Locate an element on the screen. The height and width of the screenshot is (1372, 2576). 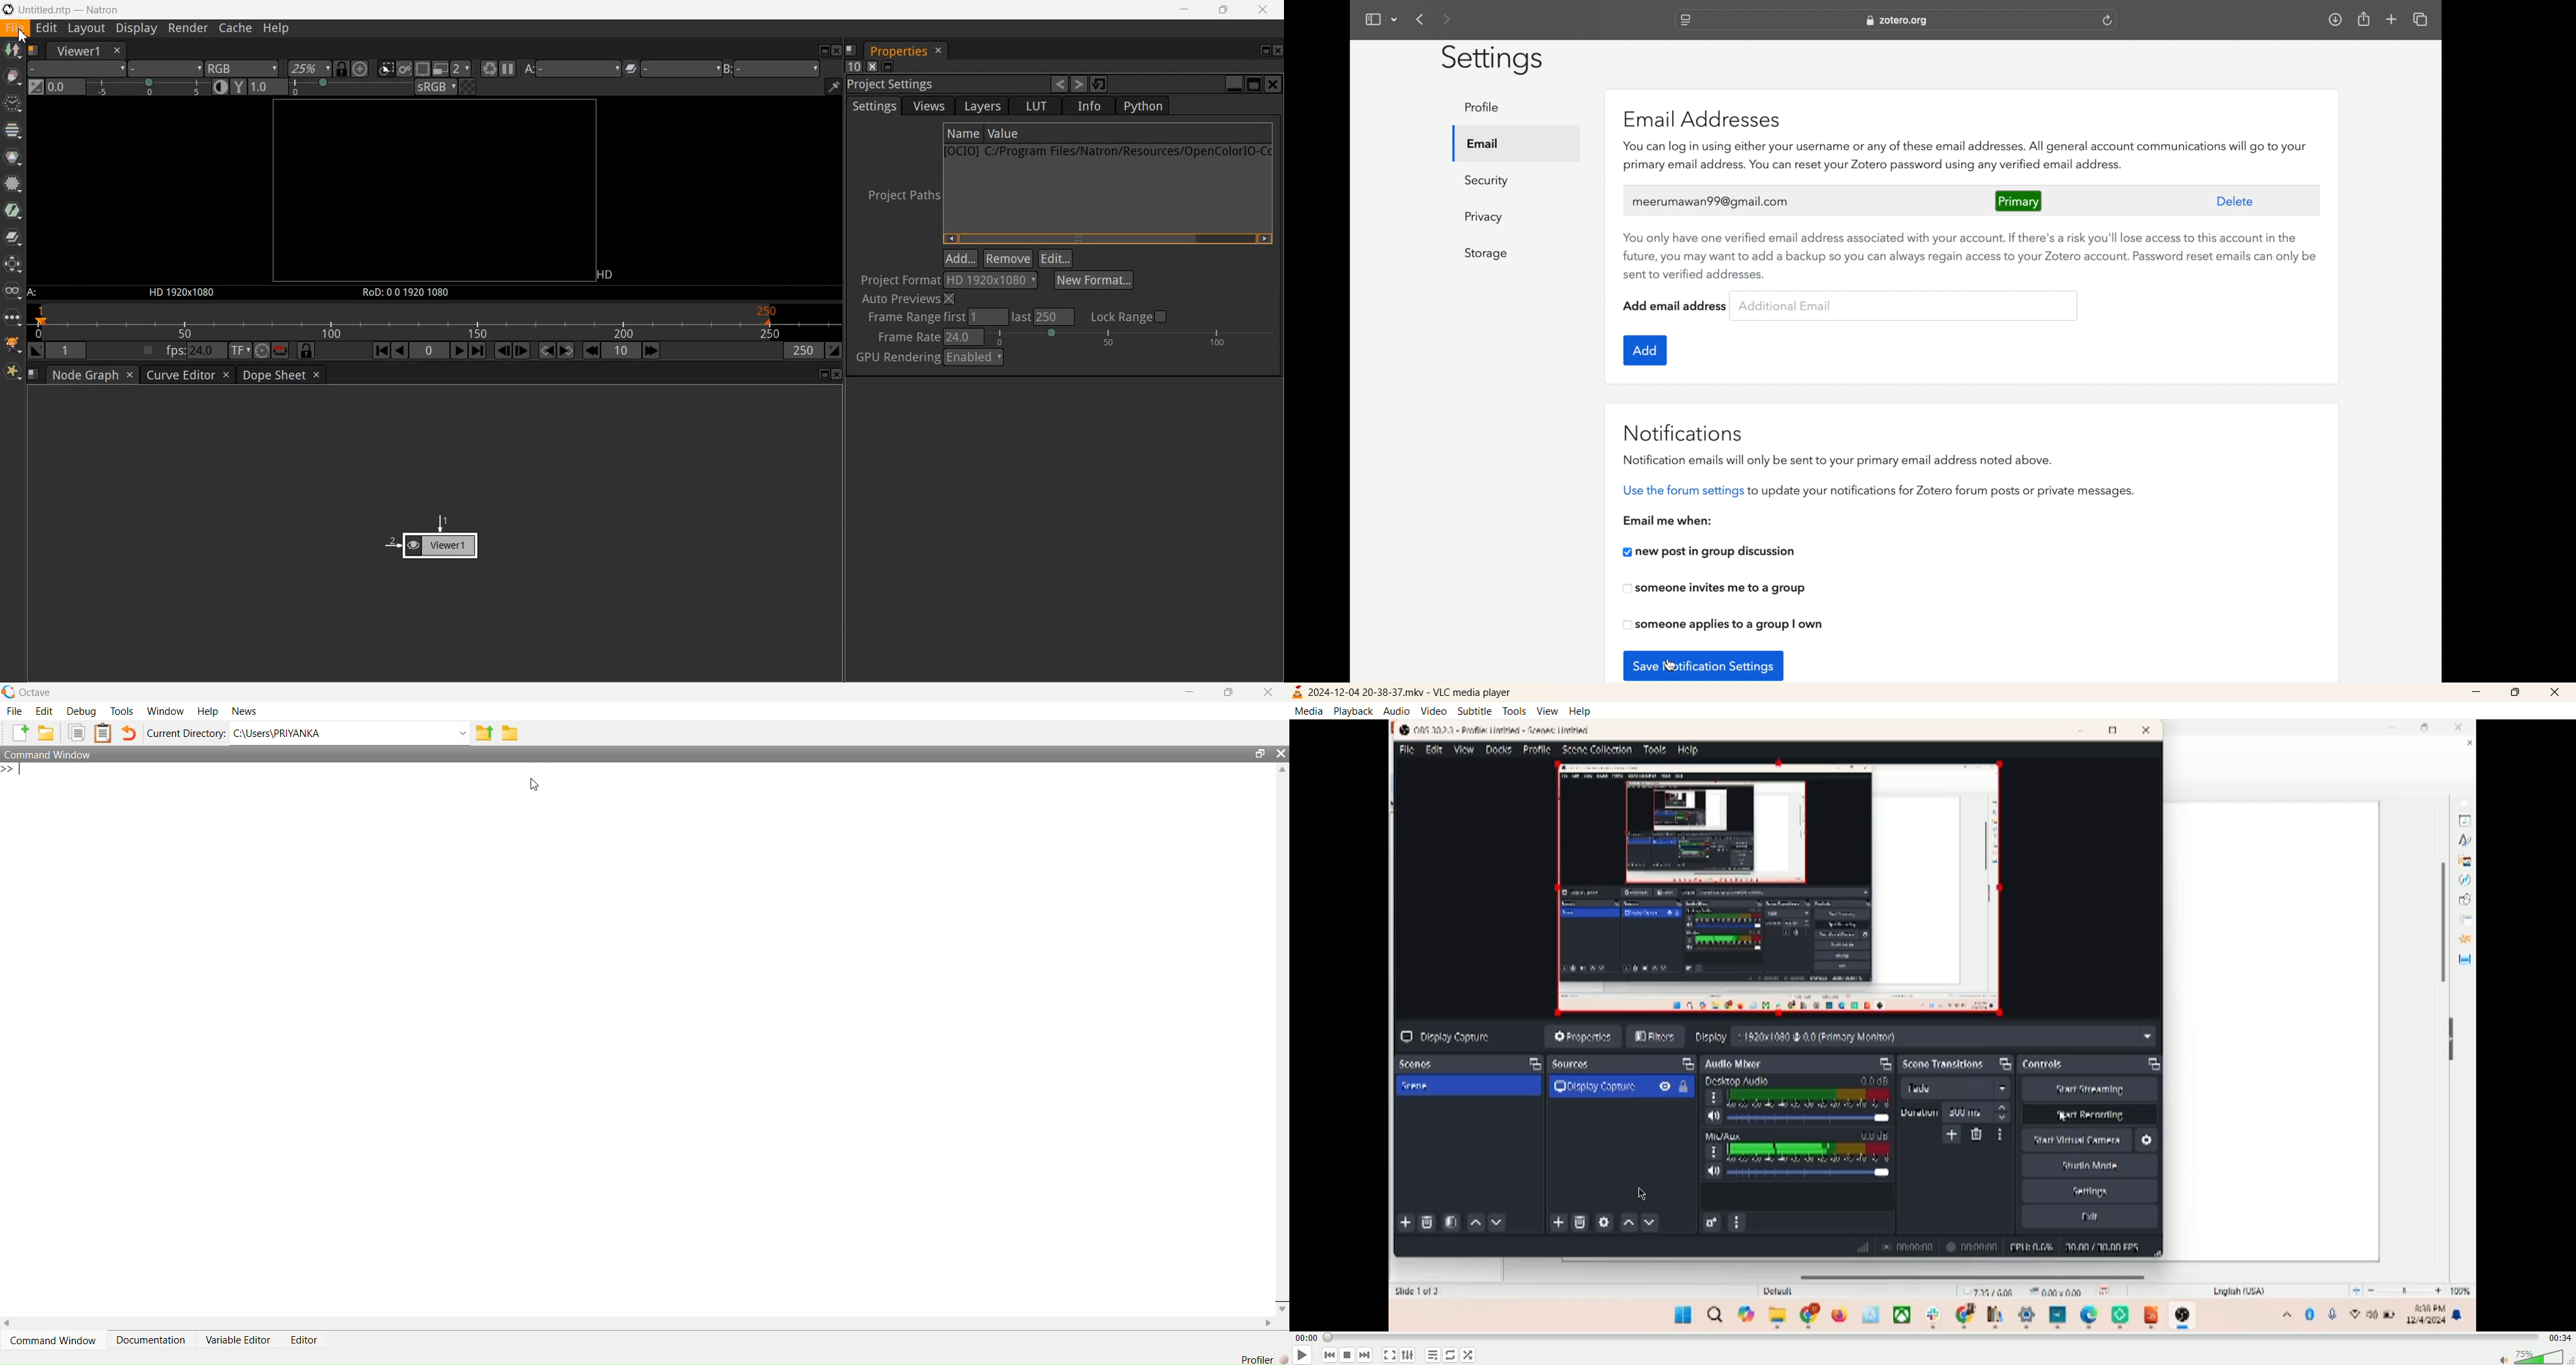
primary is located at coordinates (2020, 200).